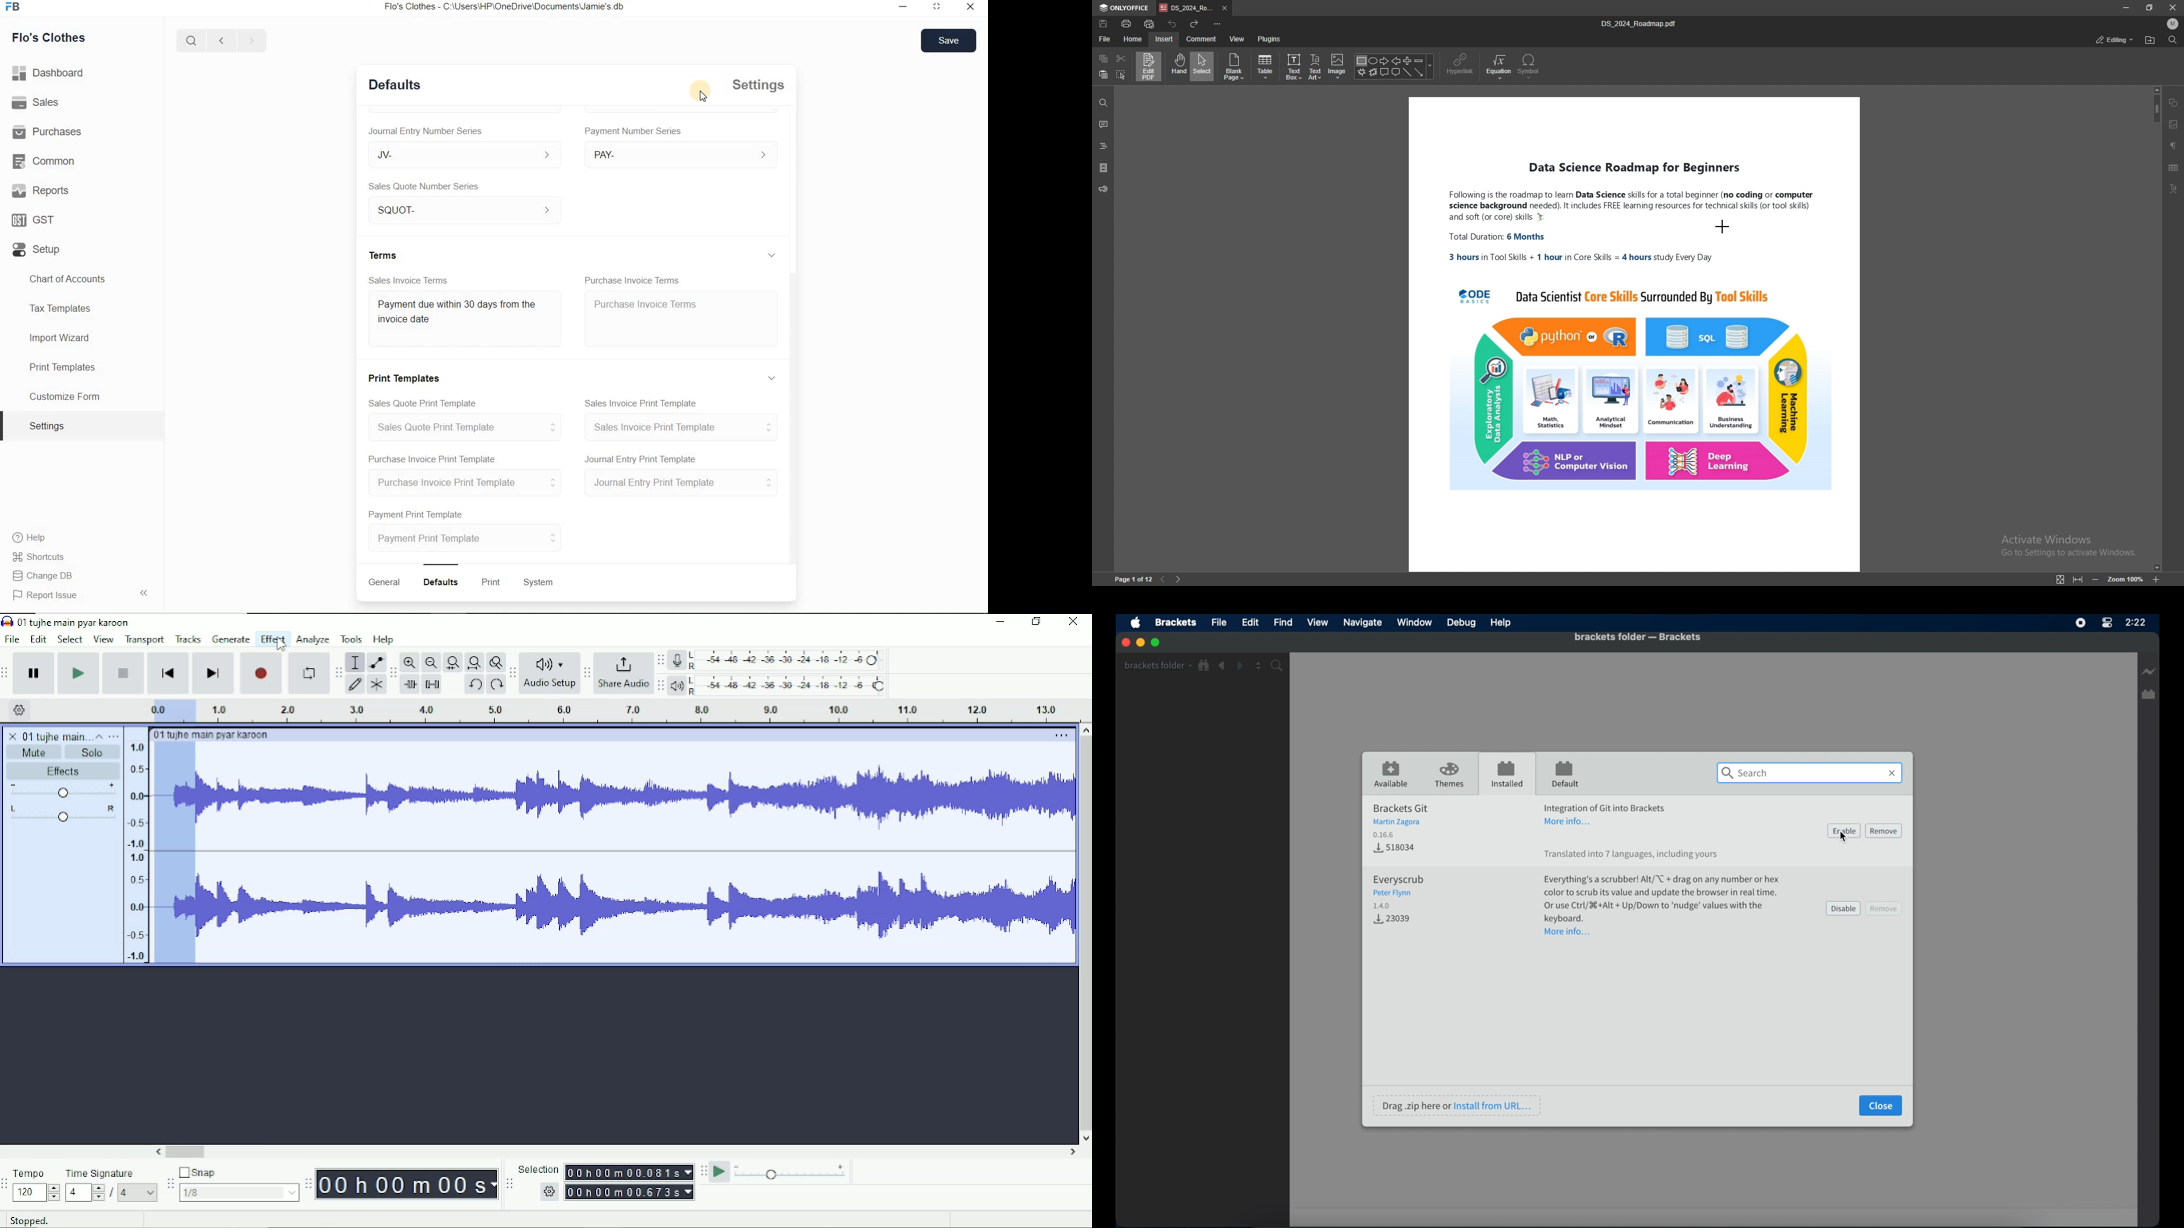 This screenshot has width=2184, height=1232. Describe the element at coordinates (47, 131) in the screenshot. I see `Purchases` at that location.